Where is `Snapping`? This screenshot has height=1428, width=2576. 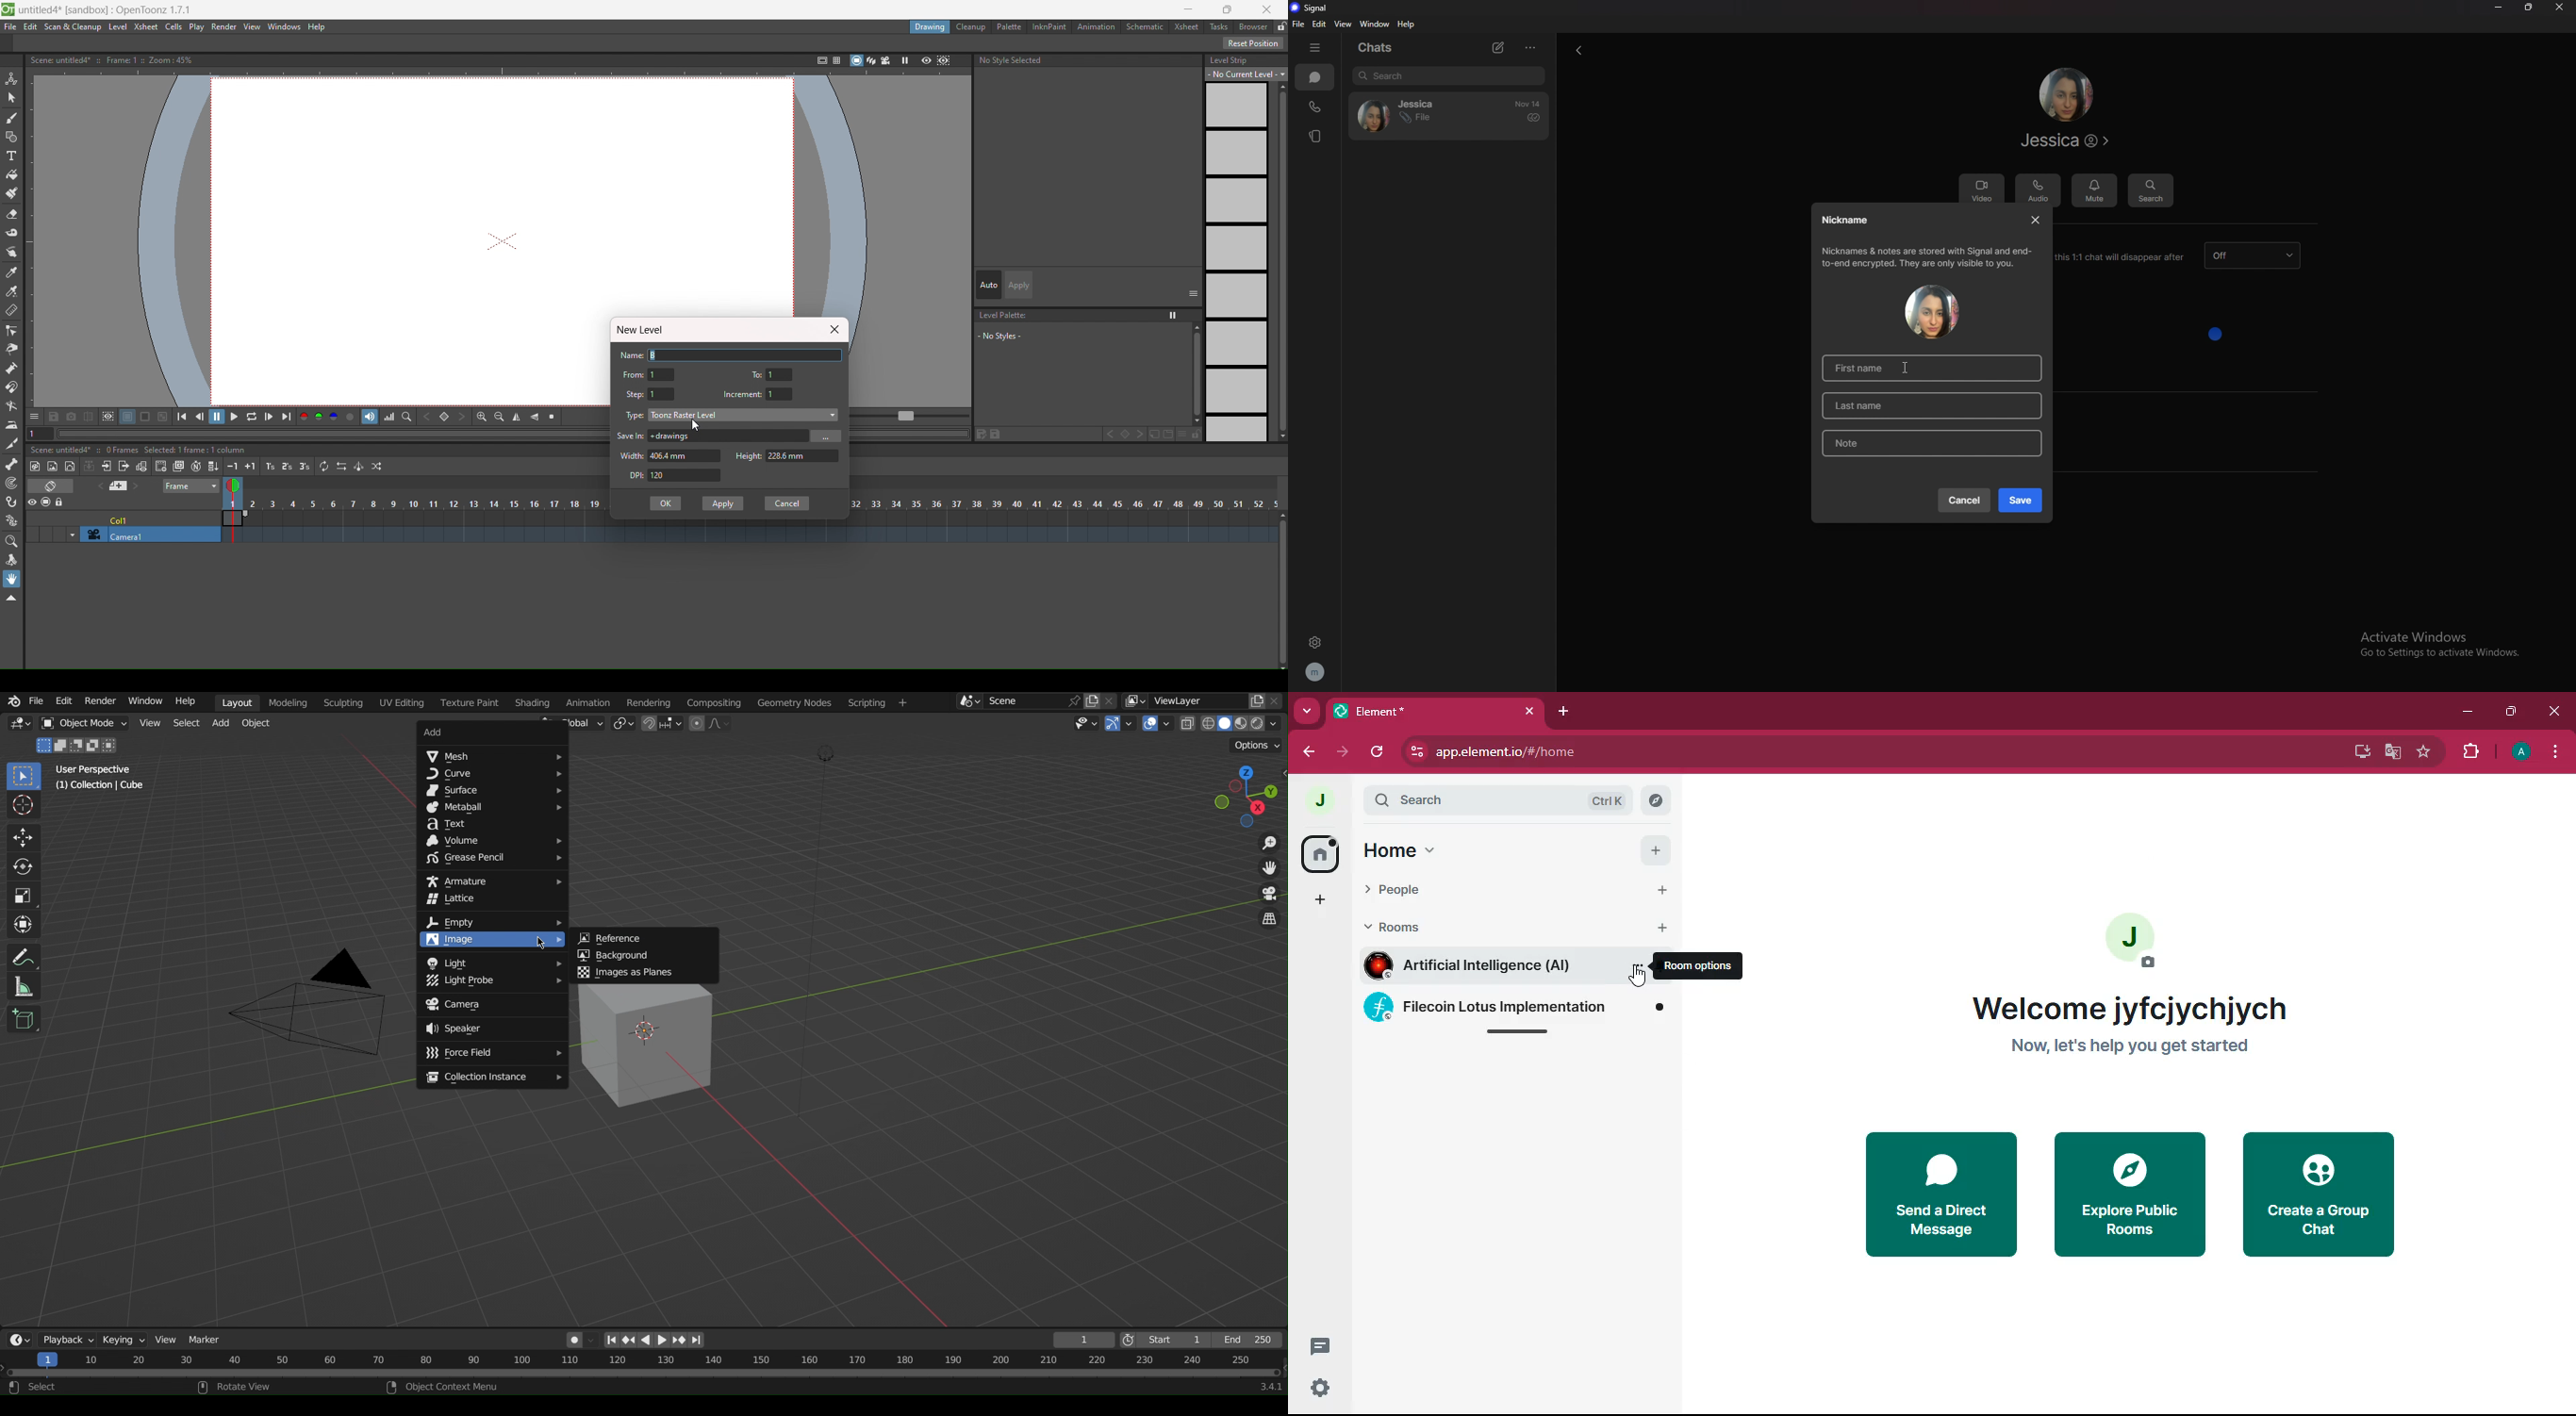 Snapping is located at coordinates (662, 724).